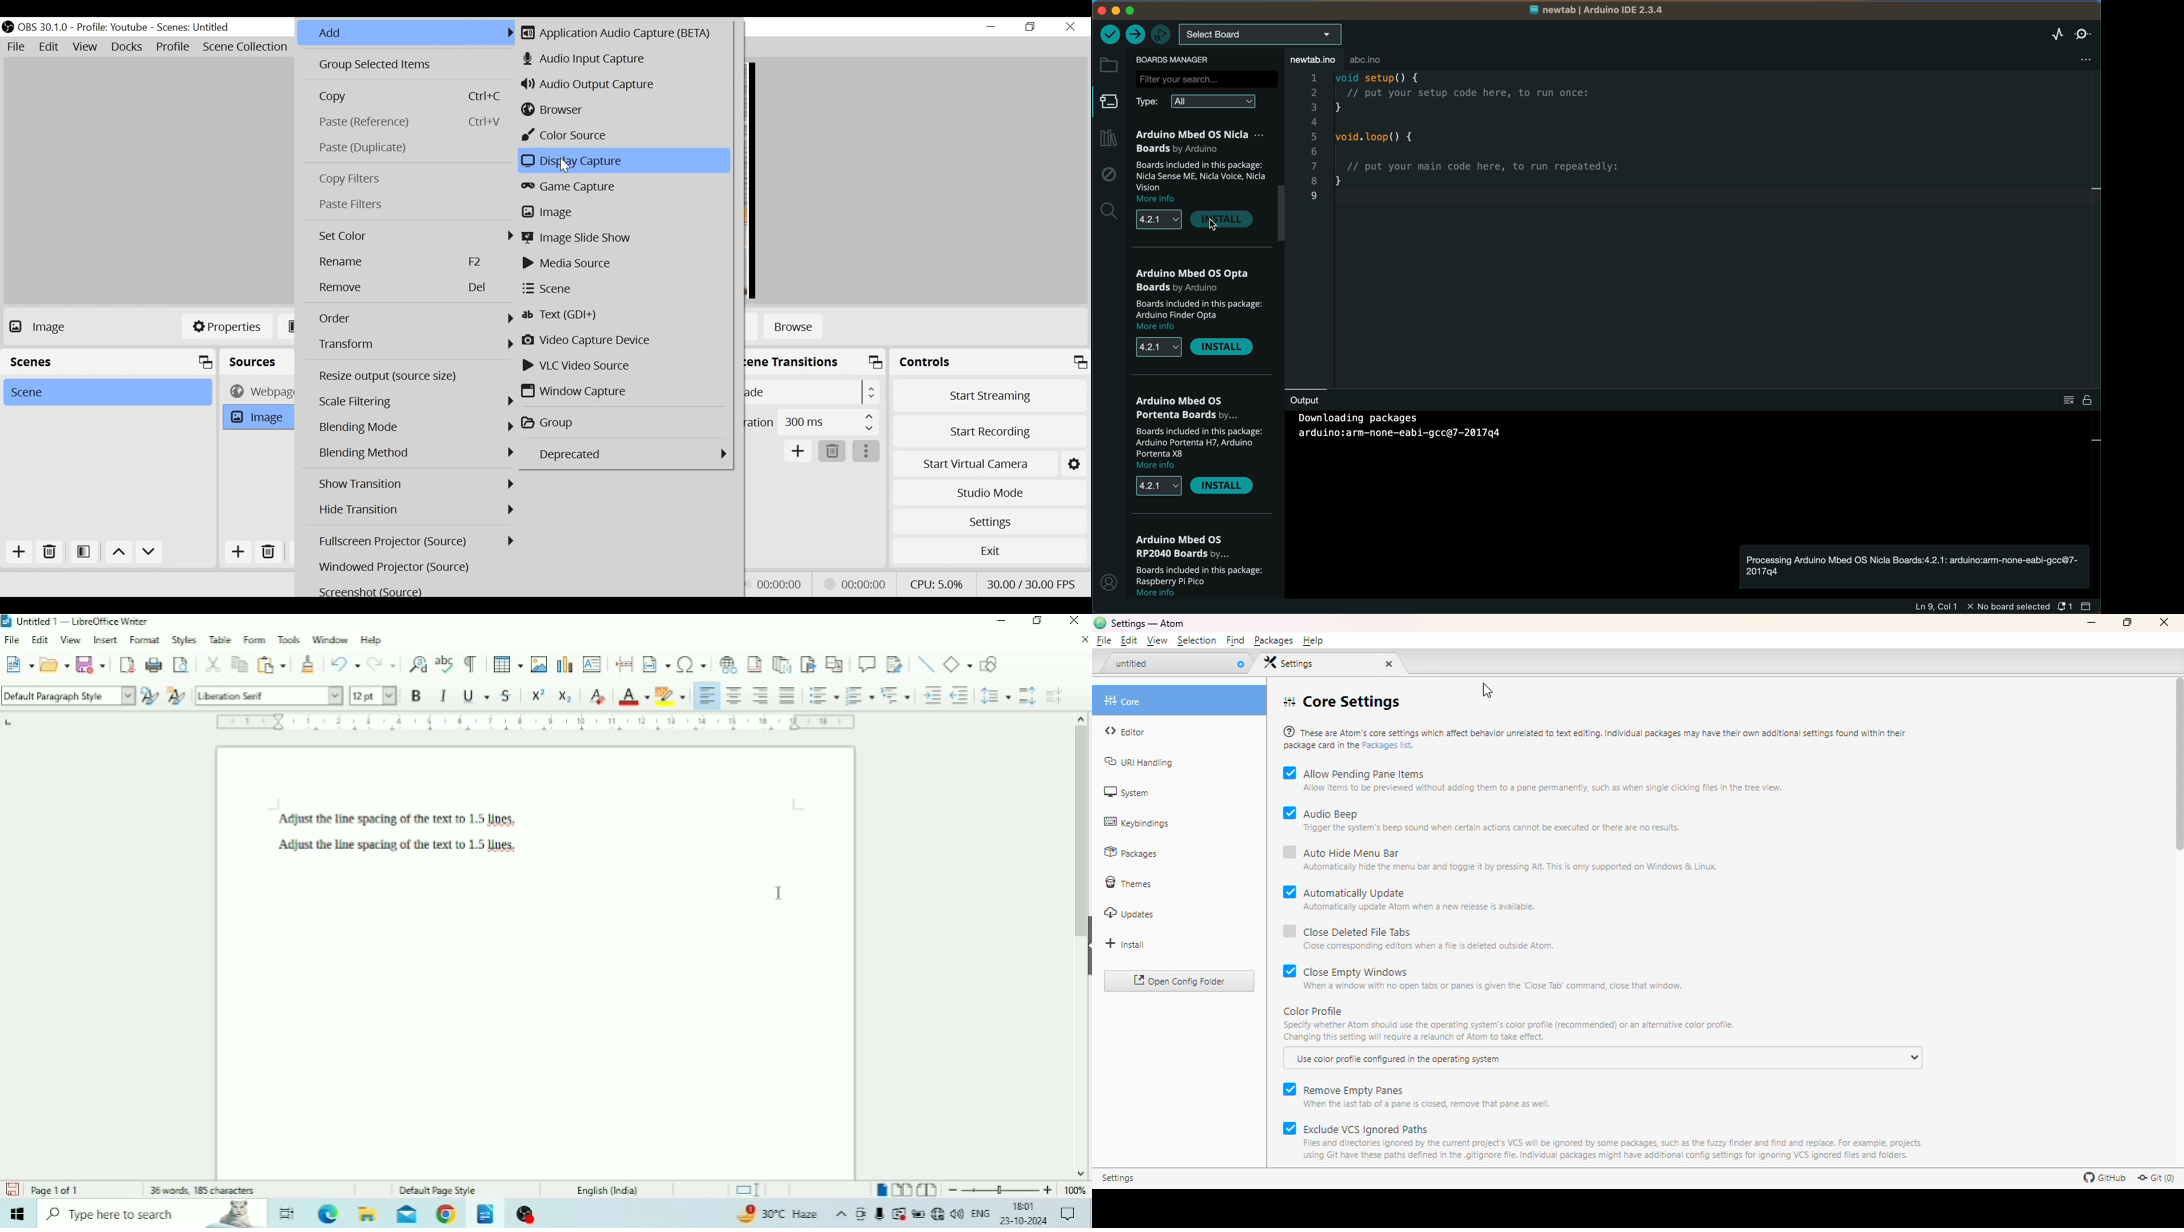 This screenshot has width=2184, height=1232. Describe the element at coordinates (902, 1190) in the screenshot. I see `Multiple-page view` at that location.